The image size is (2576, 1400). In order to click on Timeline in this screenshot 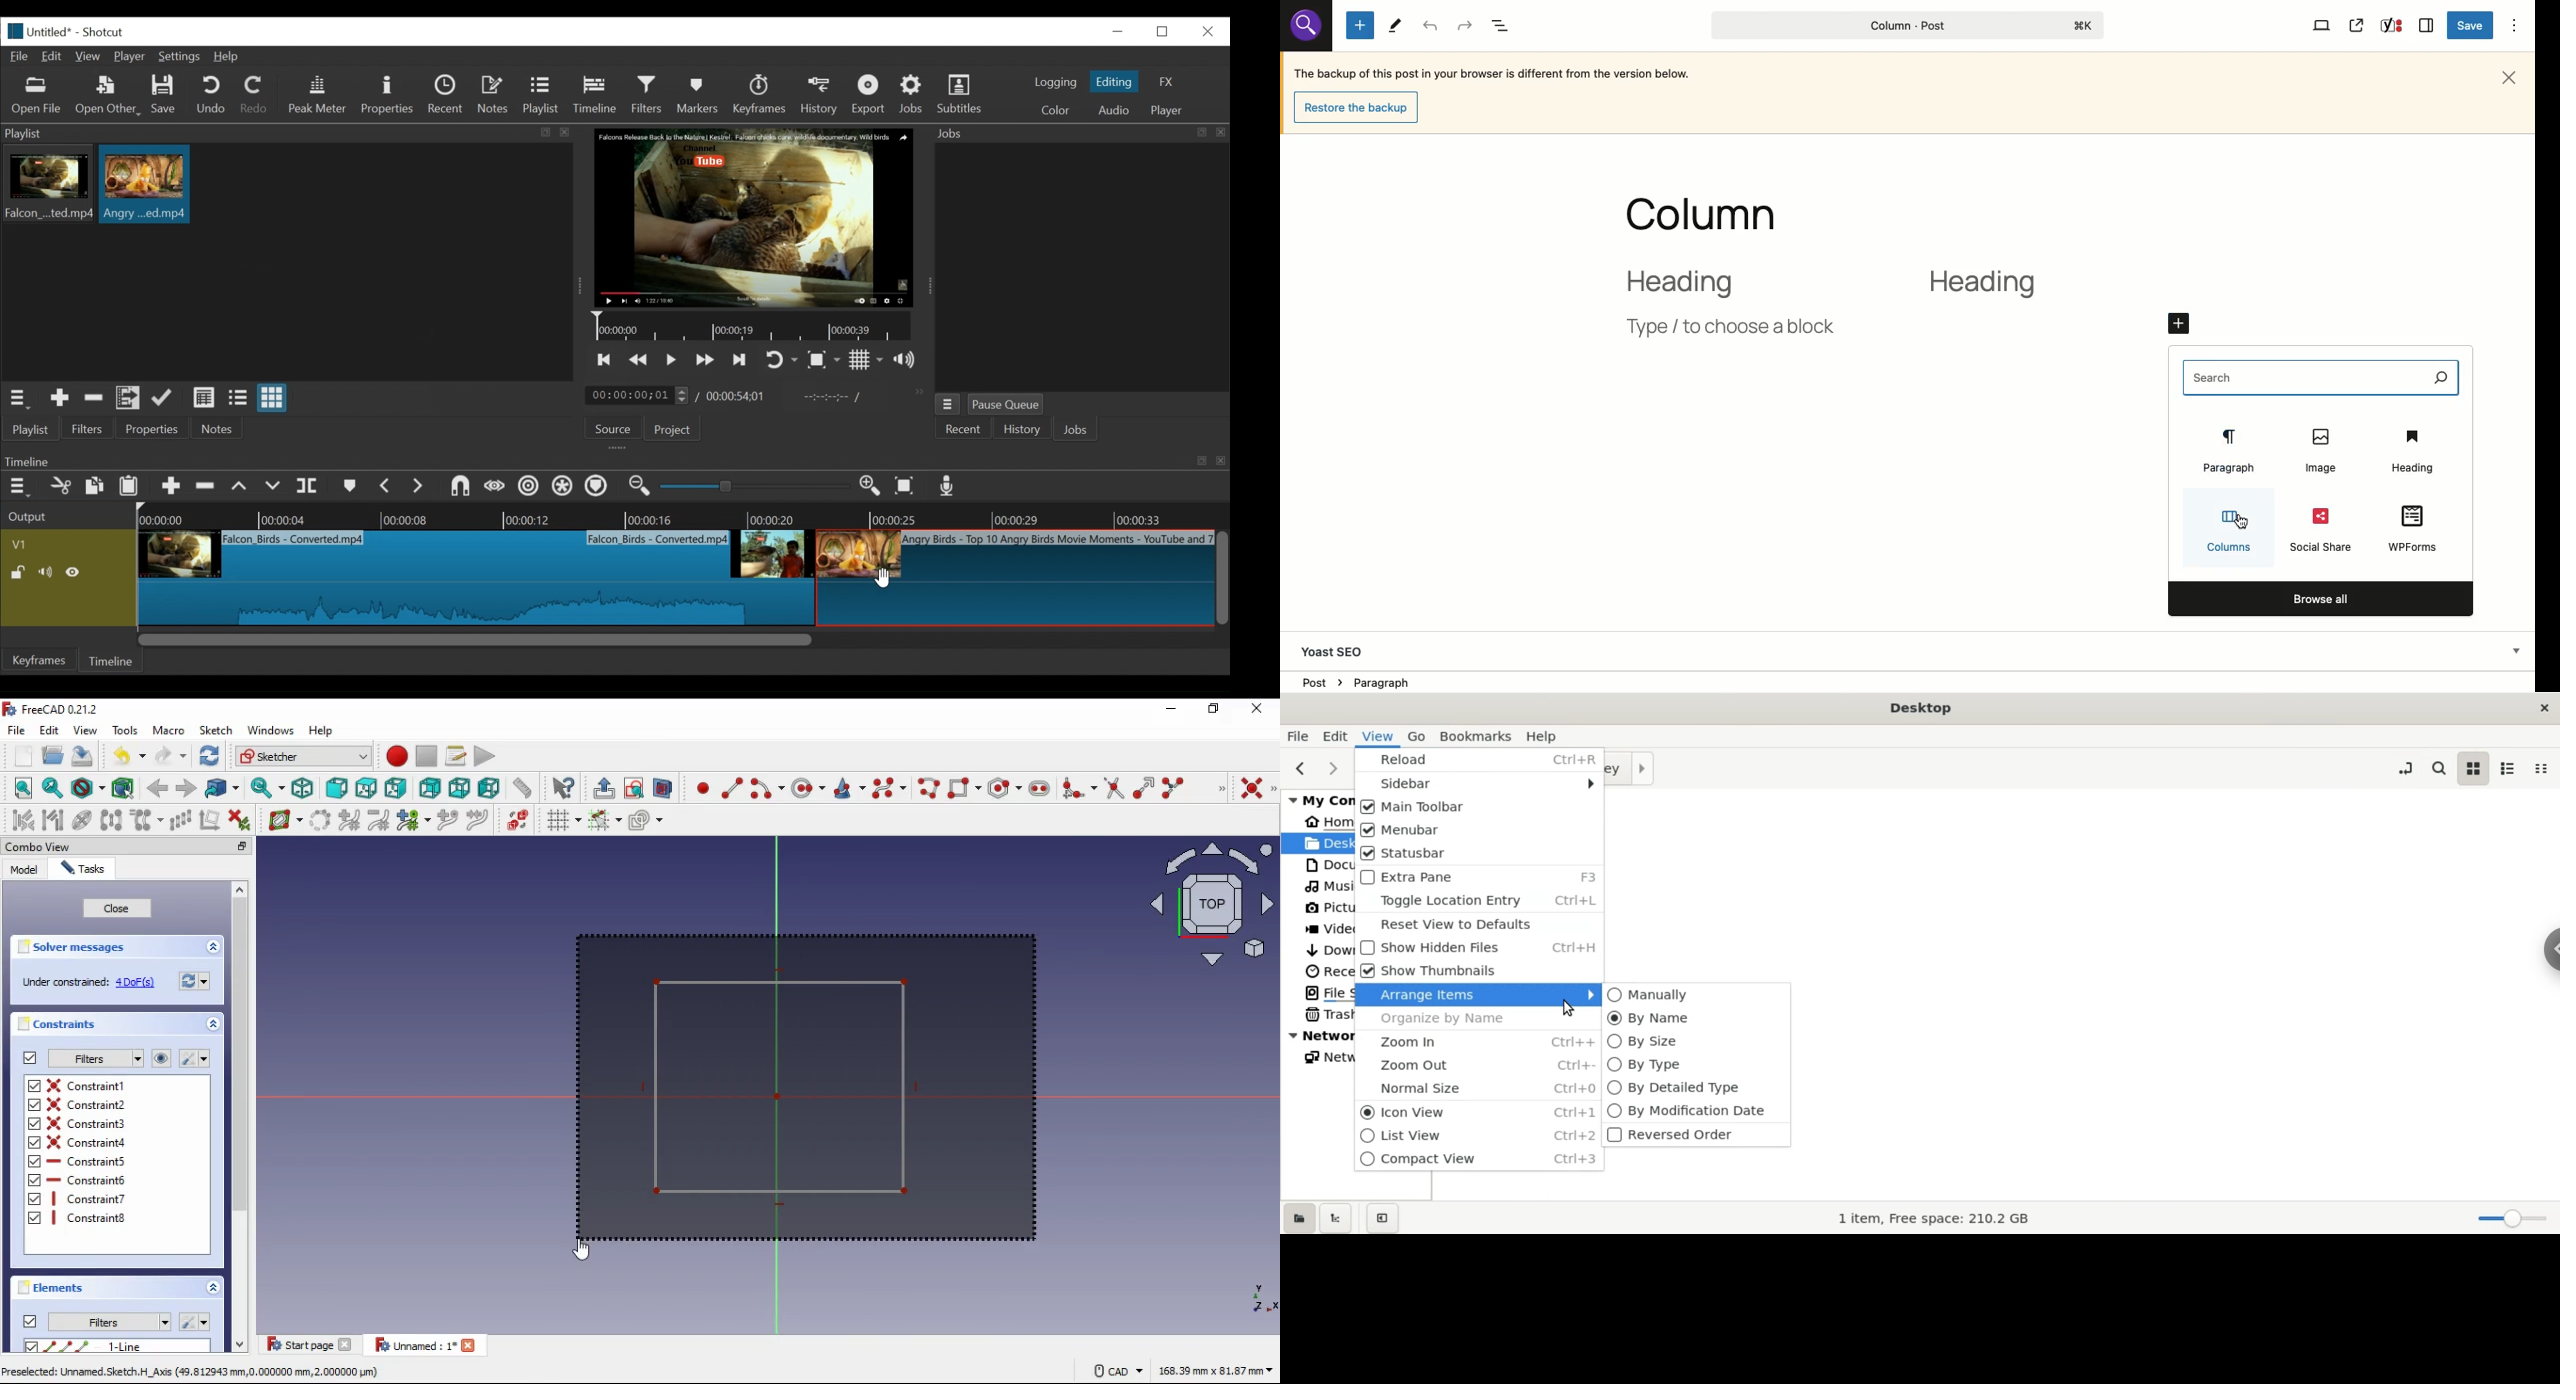, I will do `click(598, 92)`.